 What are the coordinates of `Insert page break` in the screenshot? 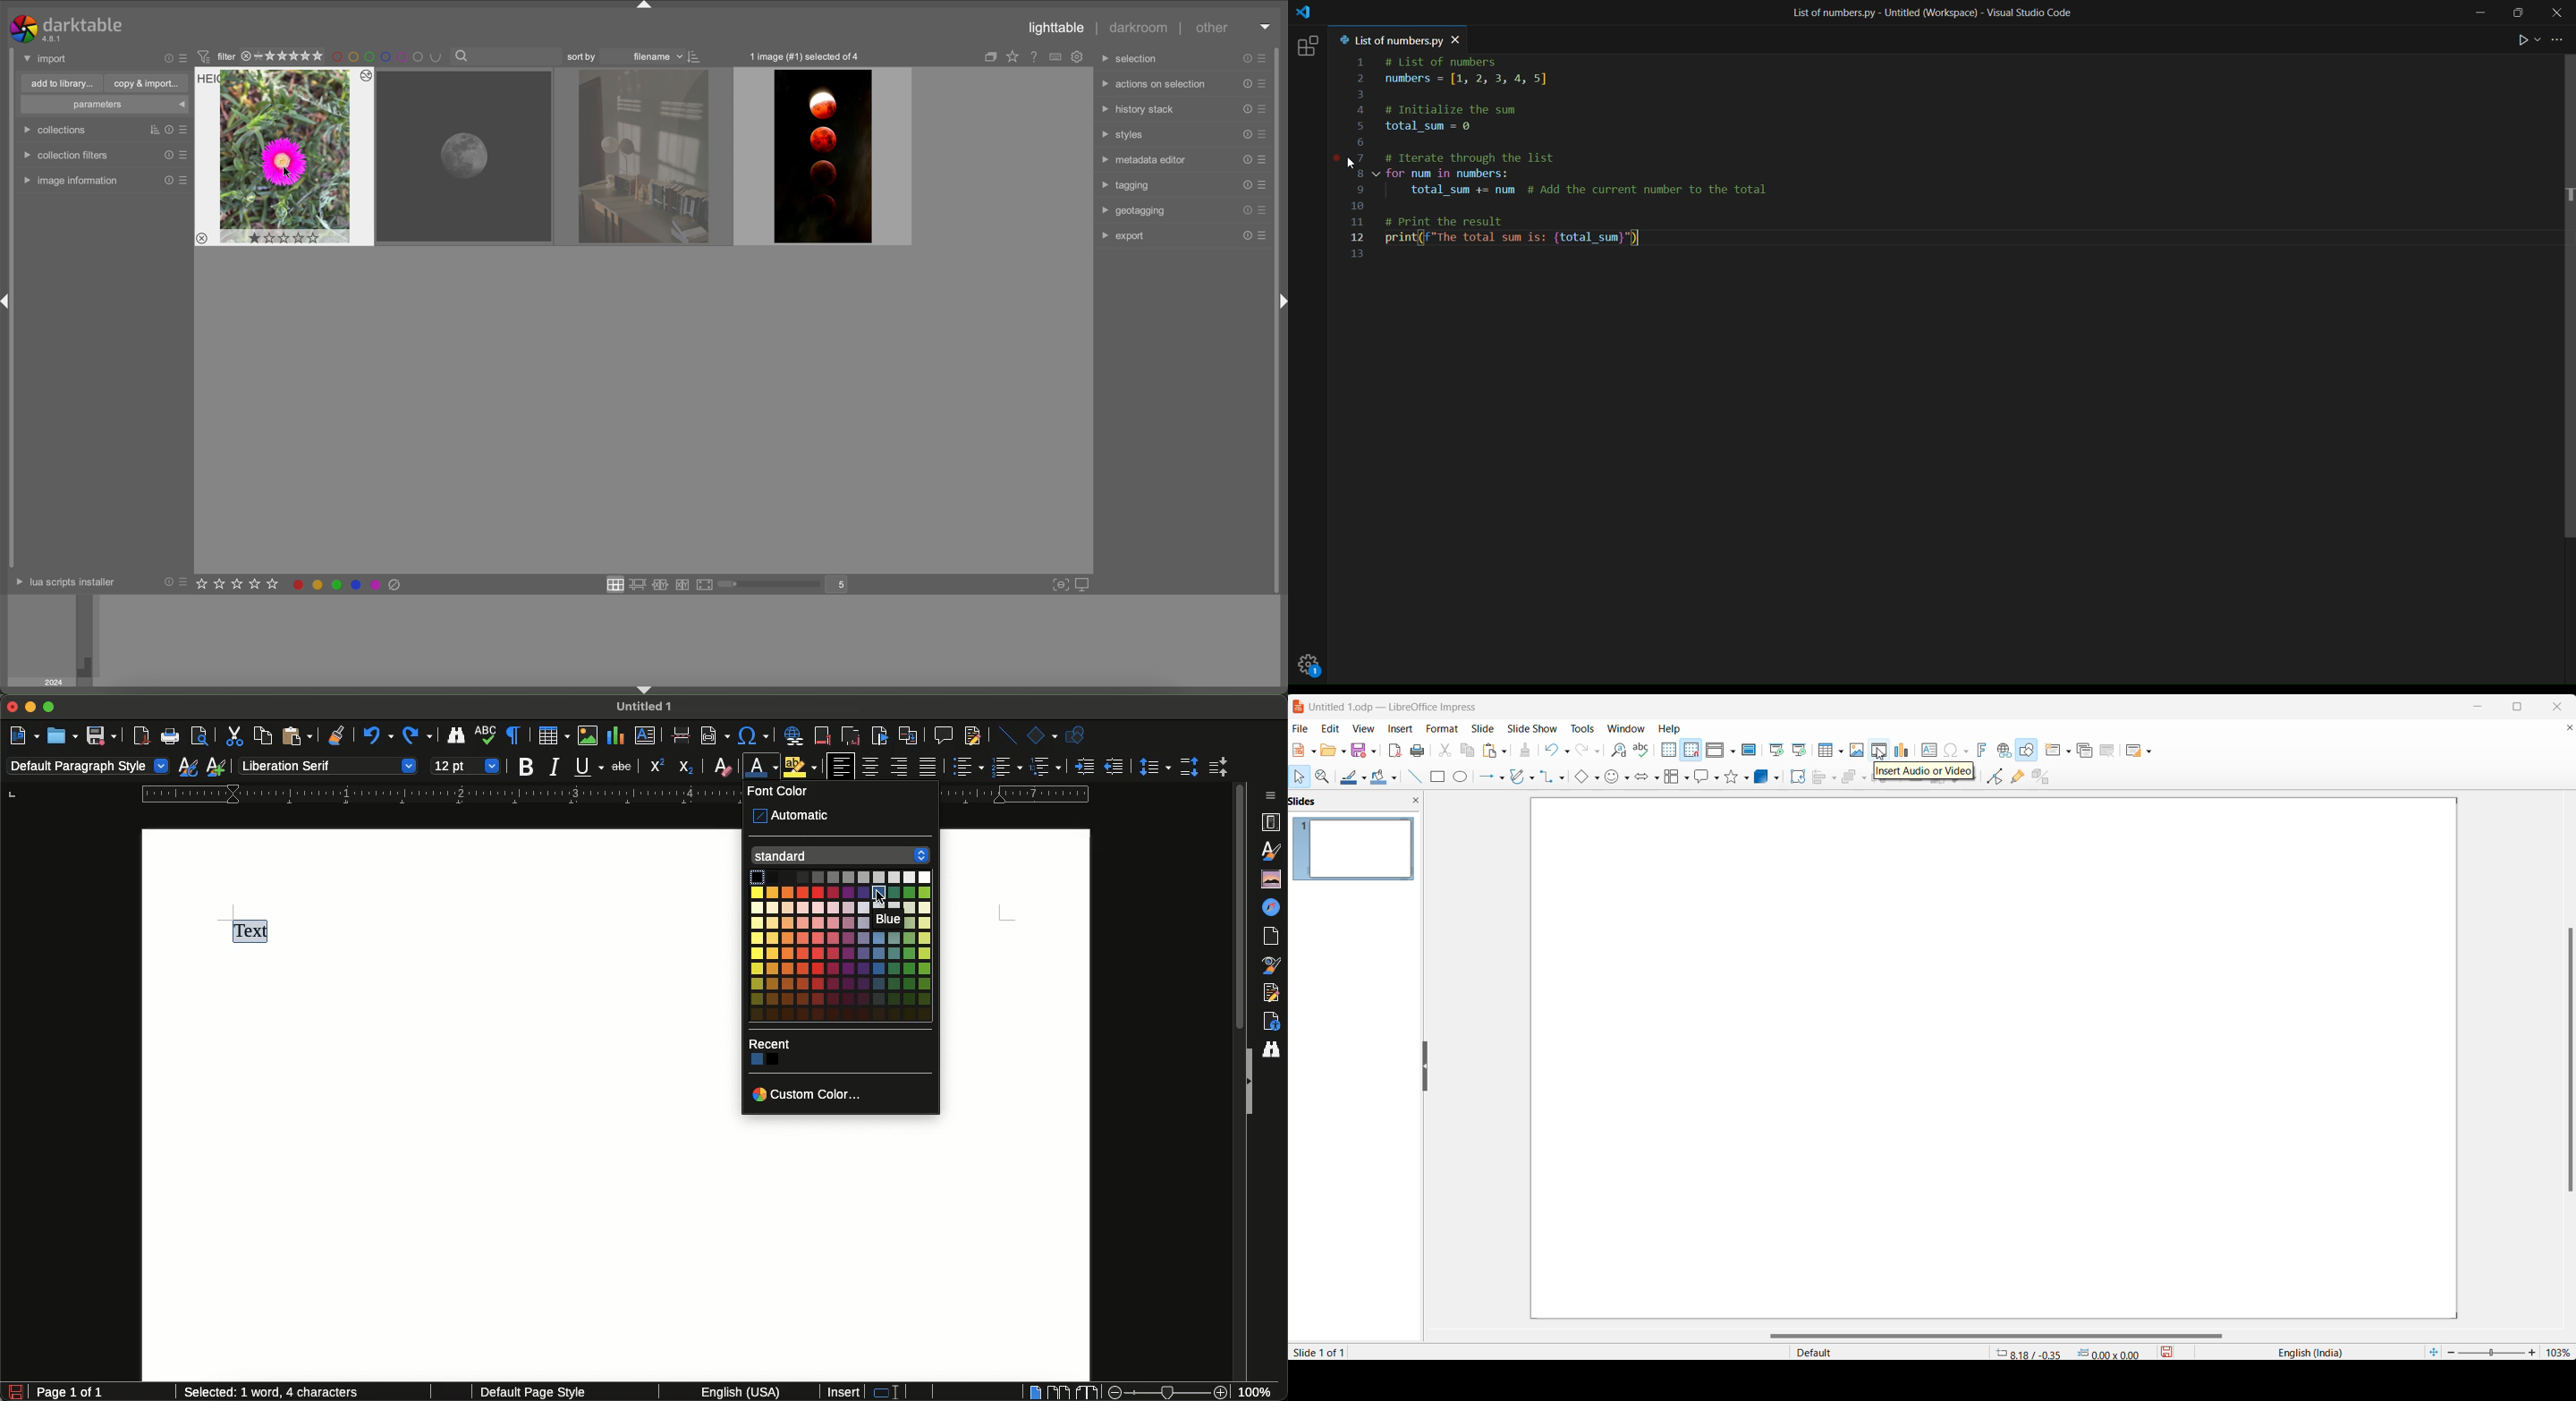 It's located at (682, 737).